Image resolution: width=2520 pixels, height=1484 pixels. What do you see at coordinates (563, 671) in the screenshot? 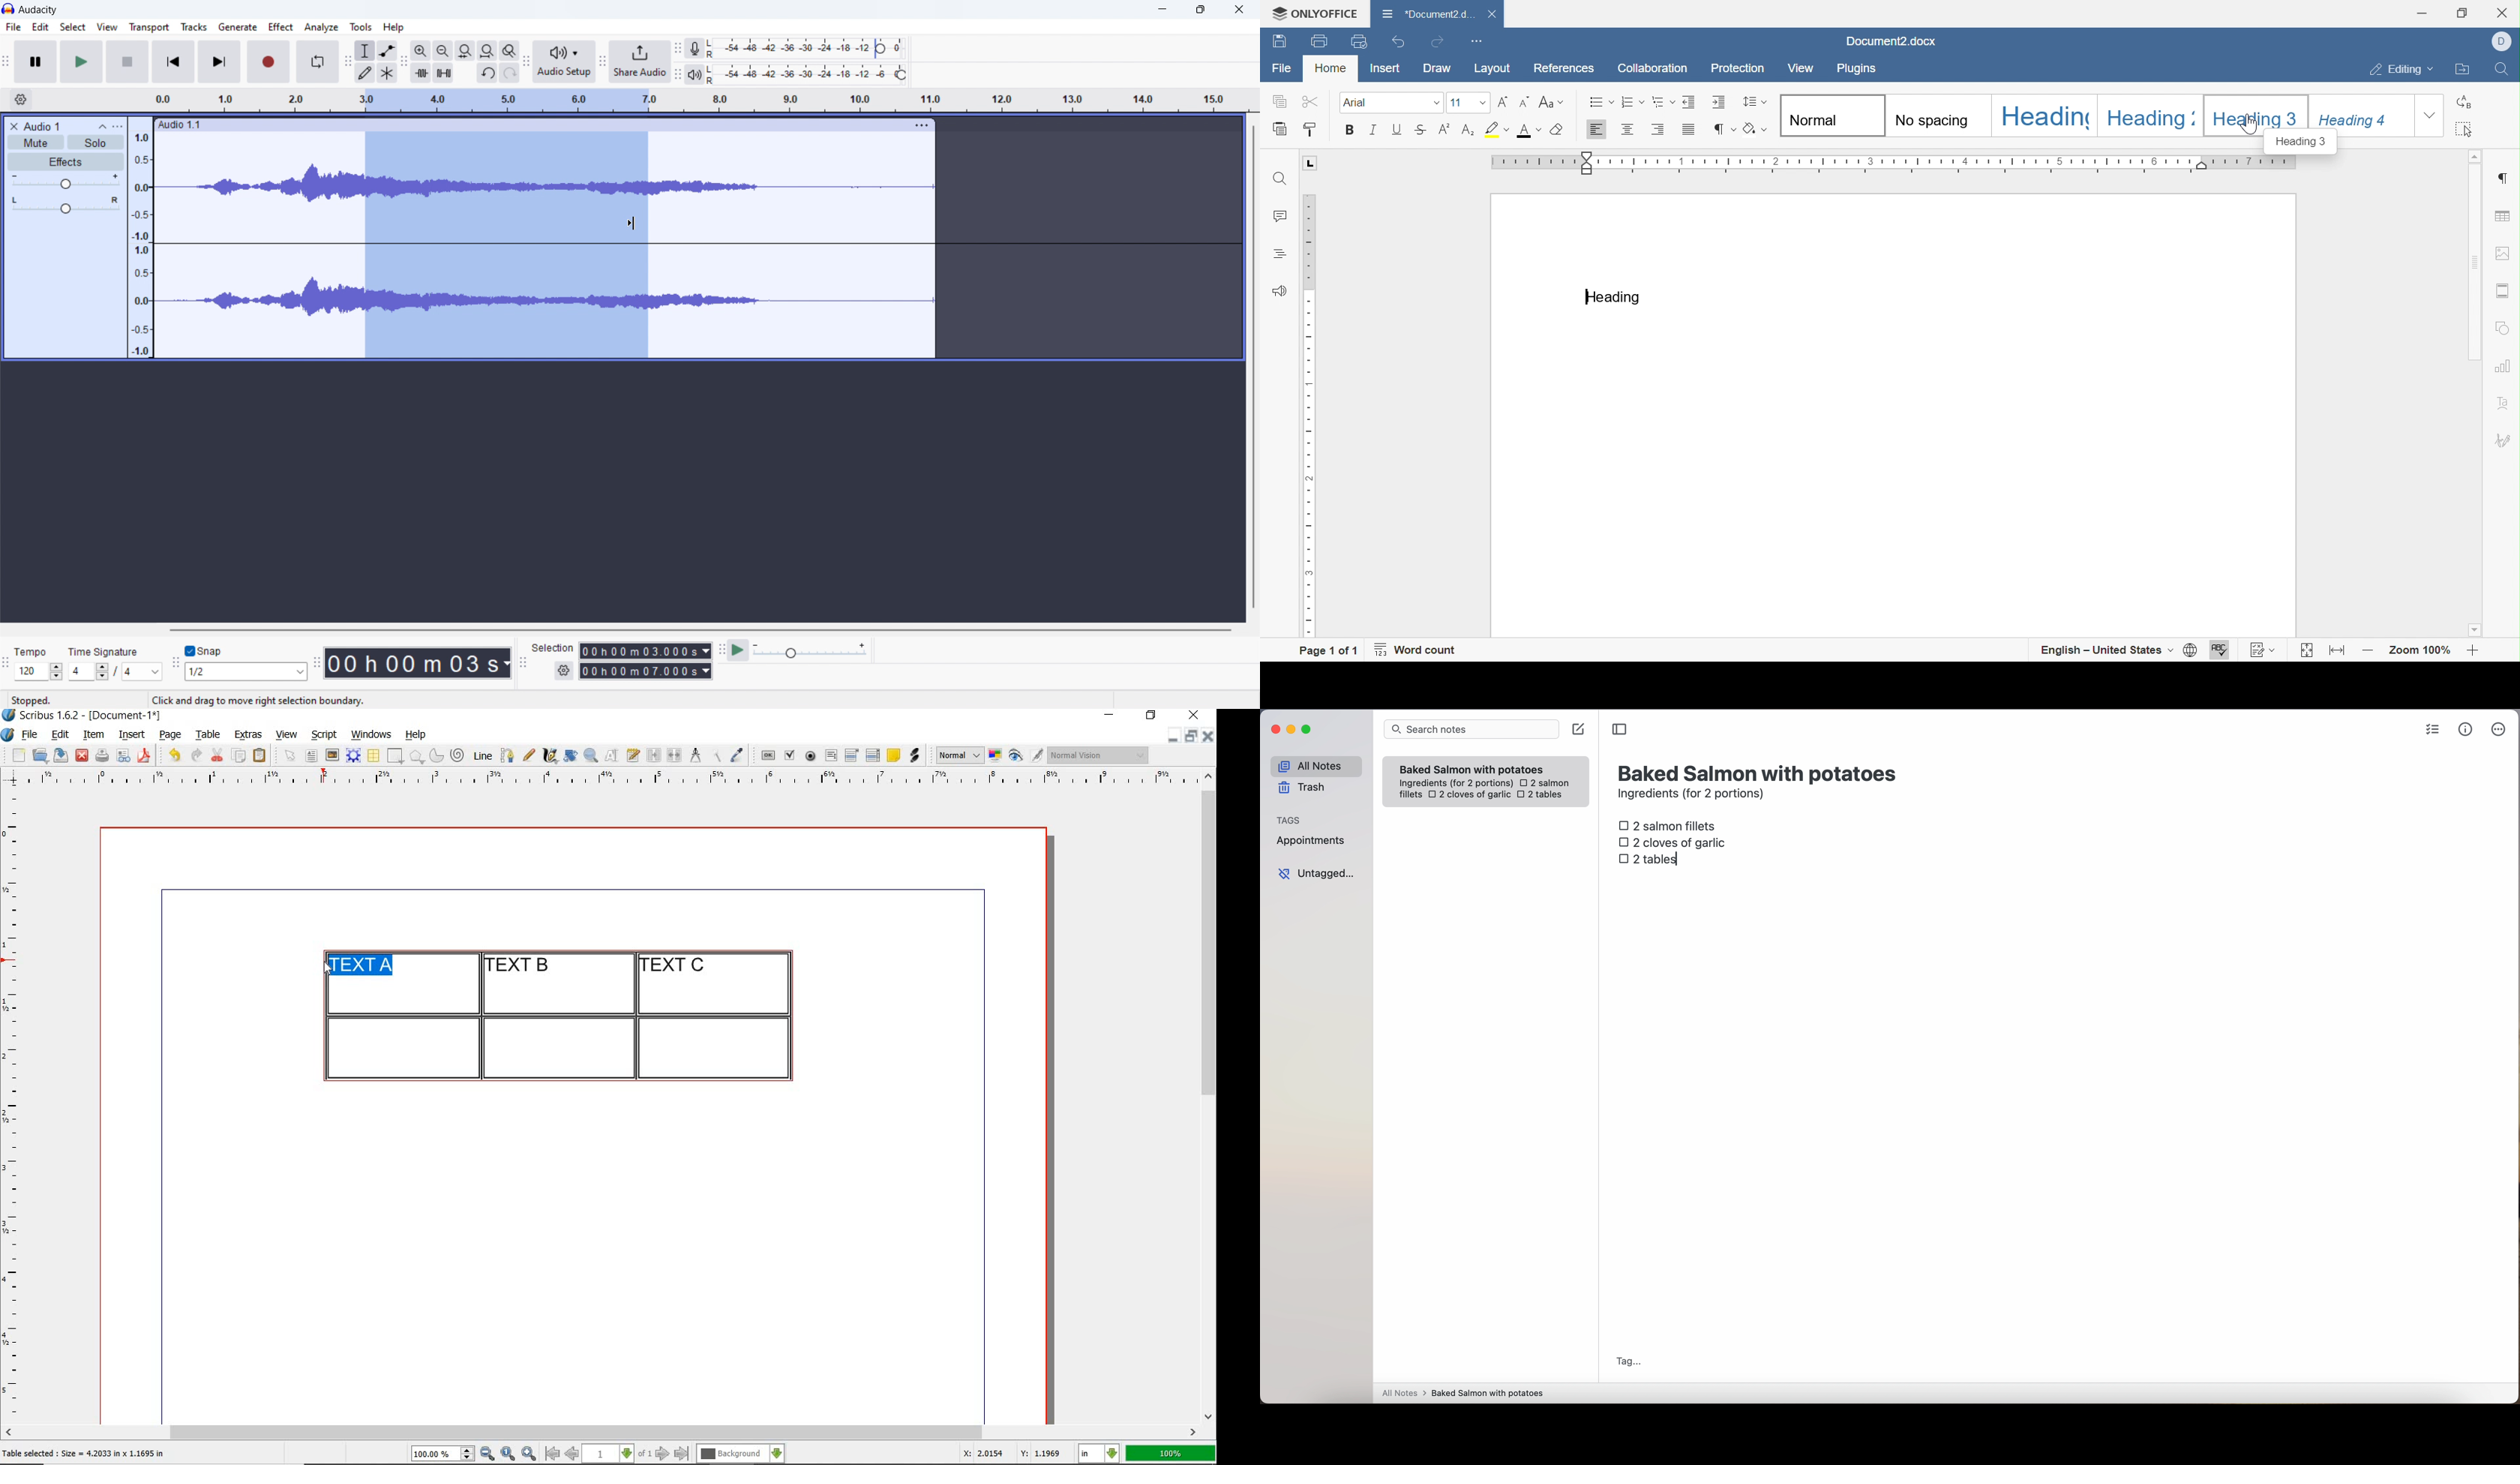
I see `settings` at bounding box center [563, 671].